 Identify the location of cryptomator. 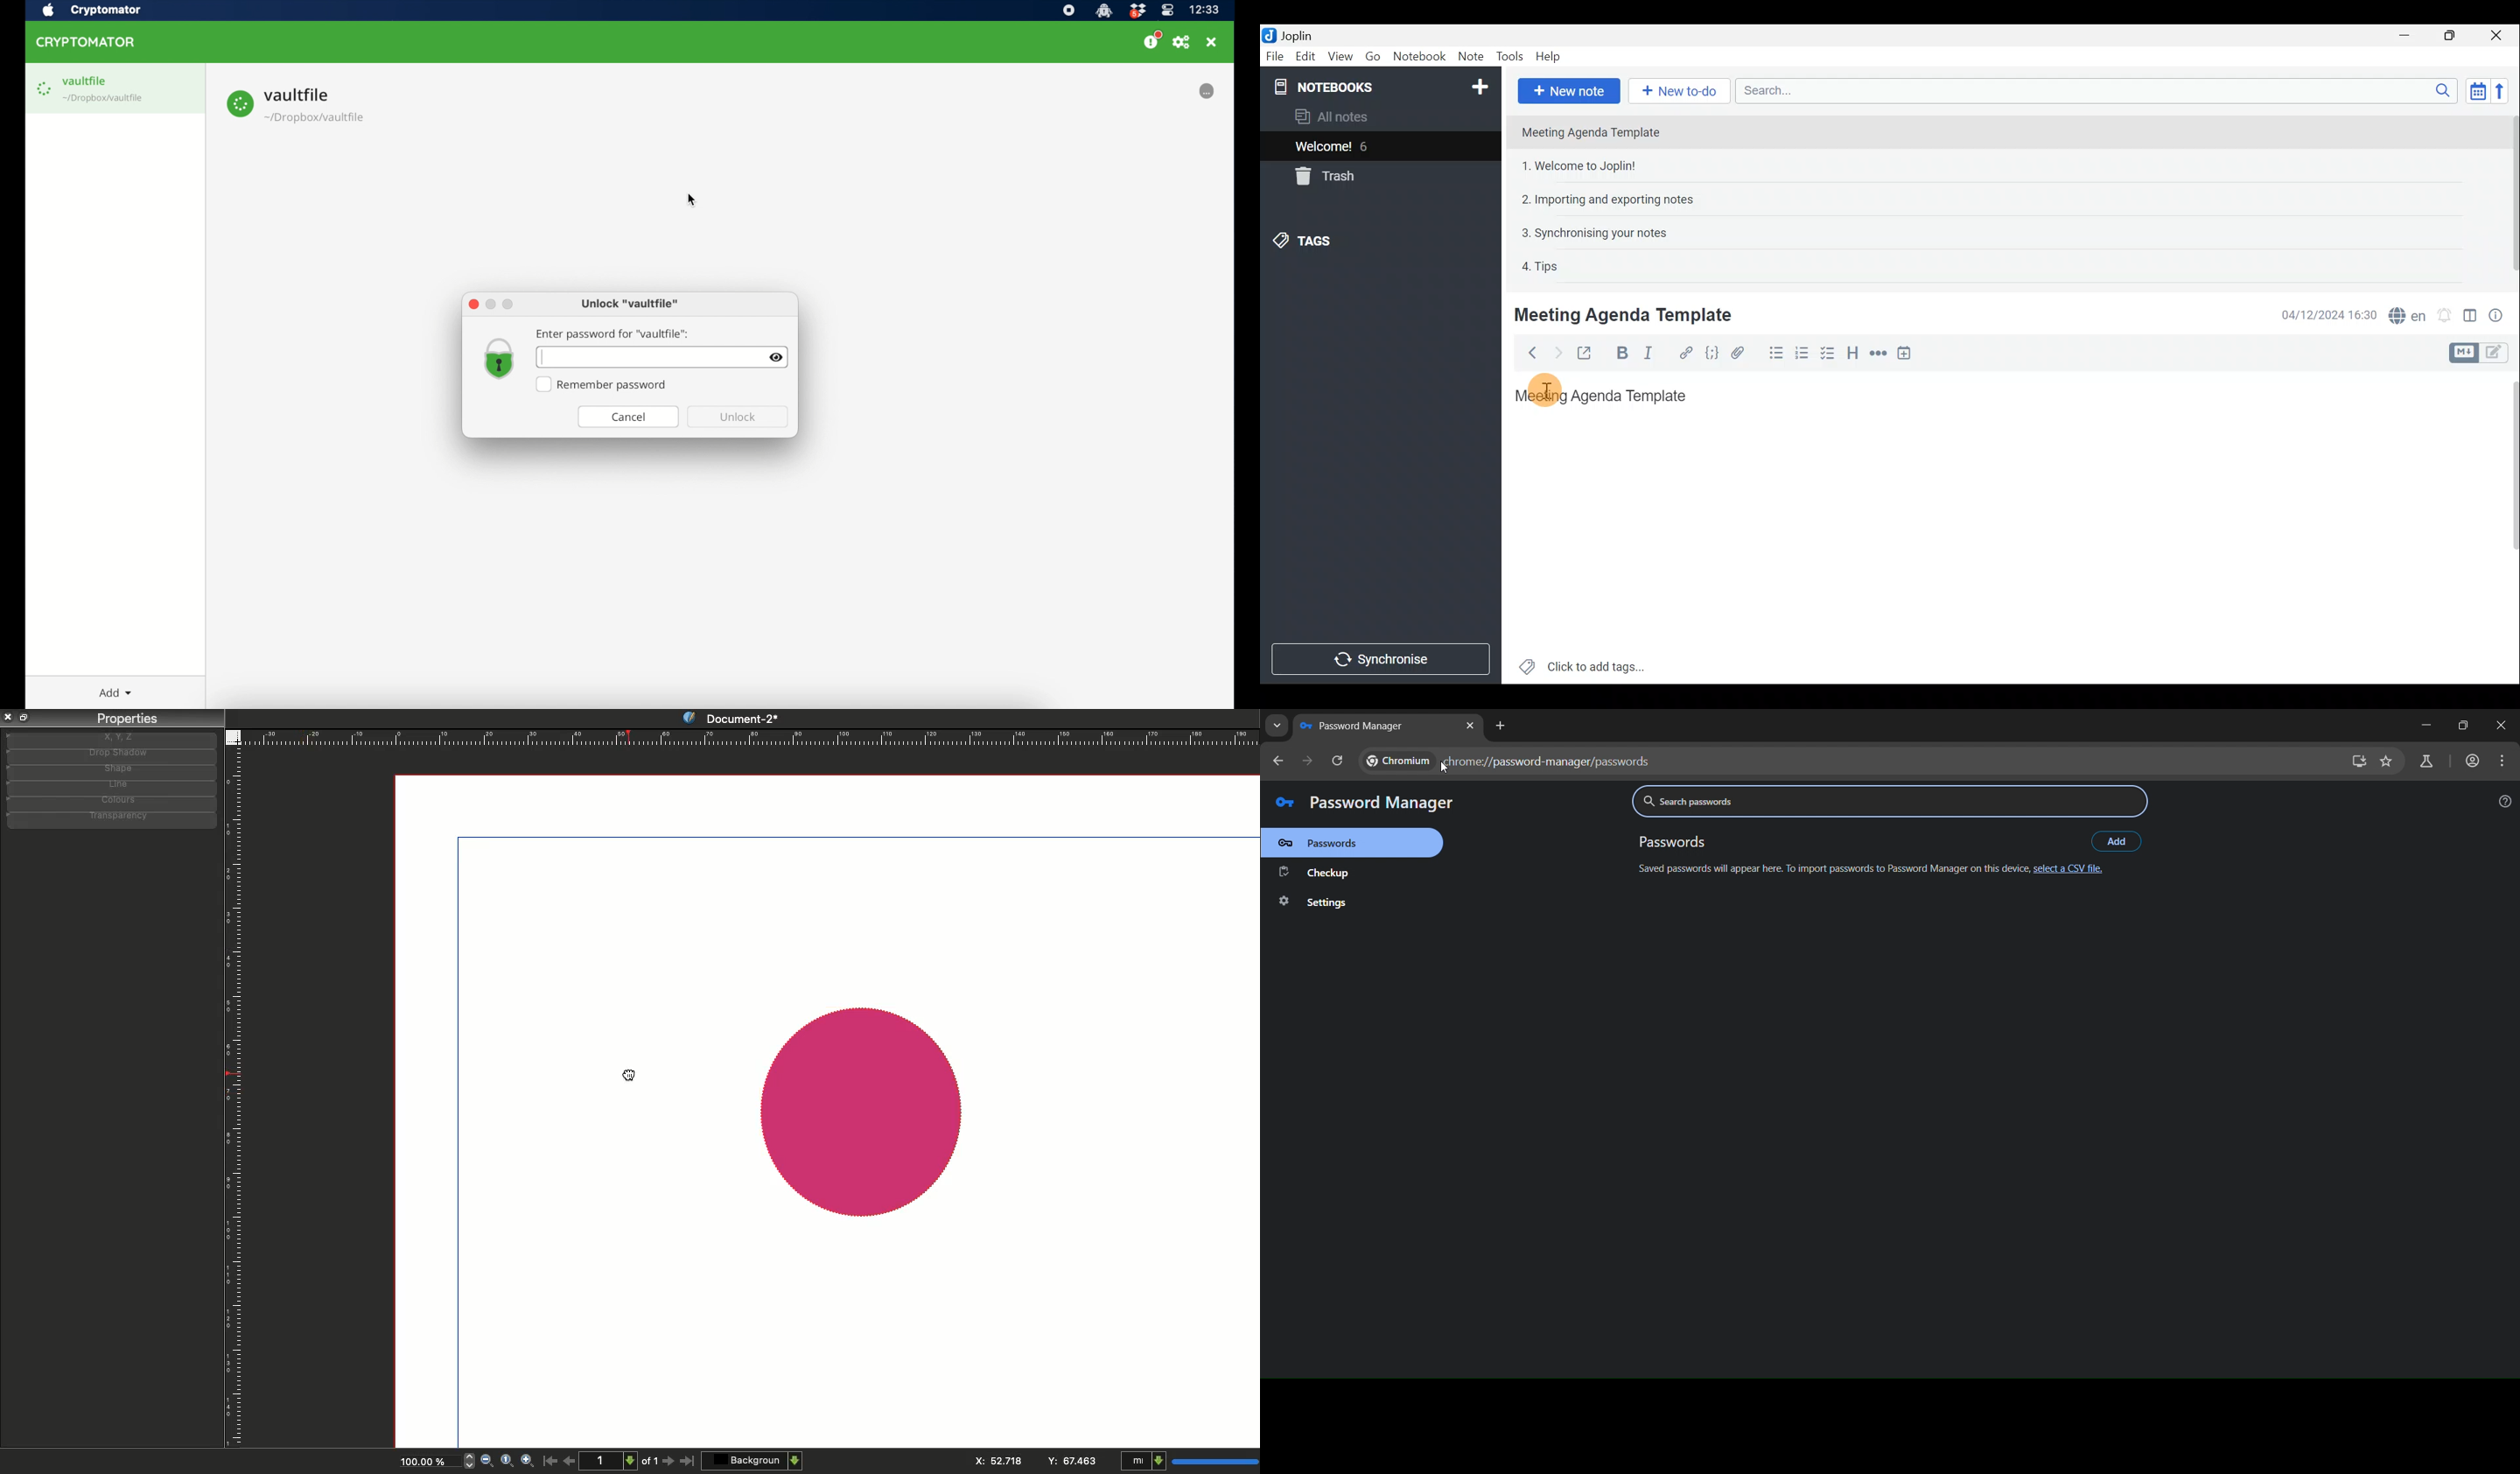
(85, 41).